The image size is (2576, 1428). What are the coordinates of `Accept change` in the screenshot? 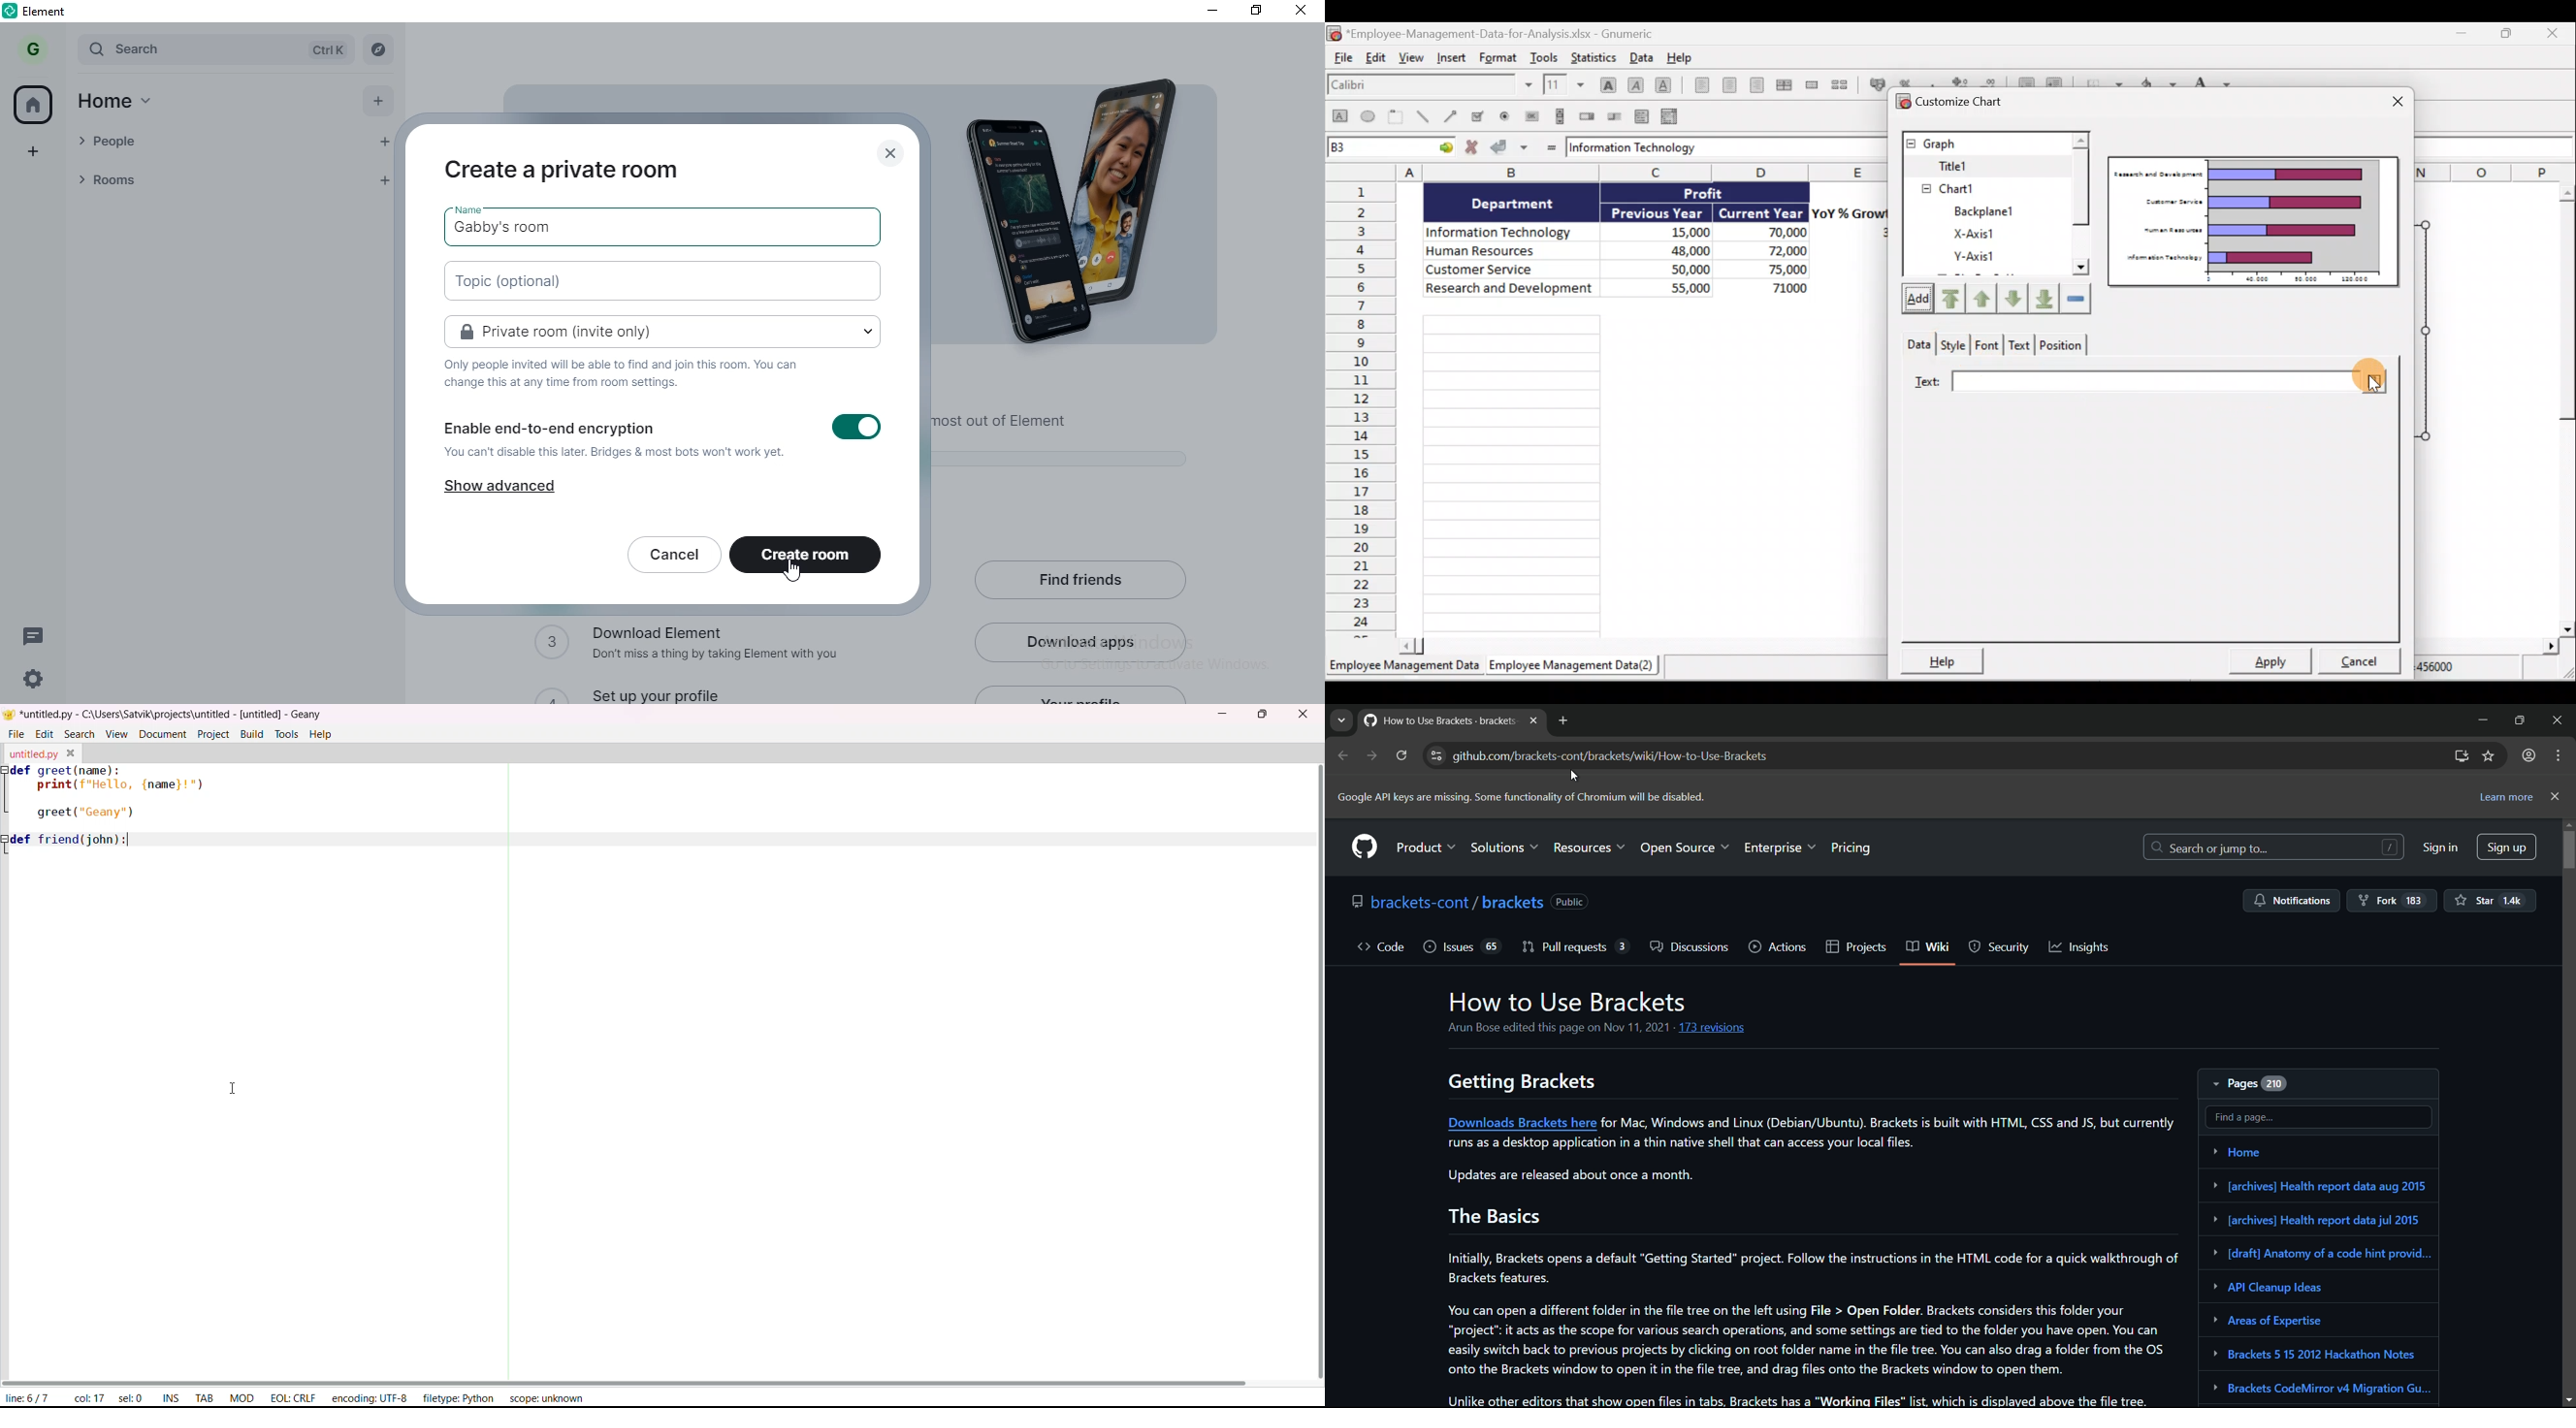 It's located at (1511, 149).